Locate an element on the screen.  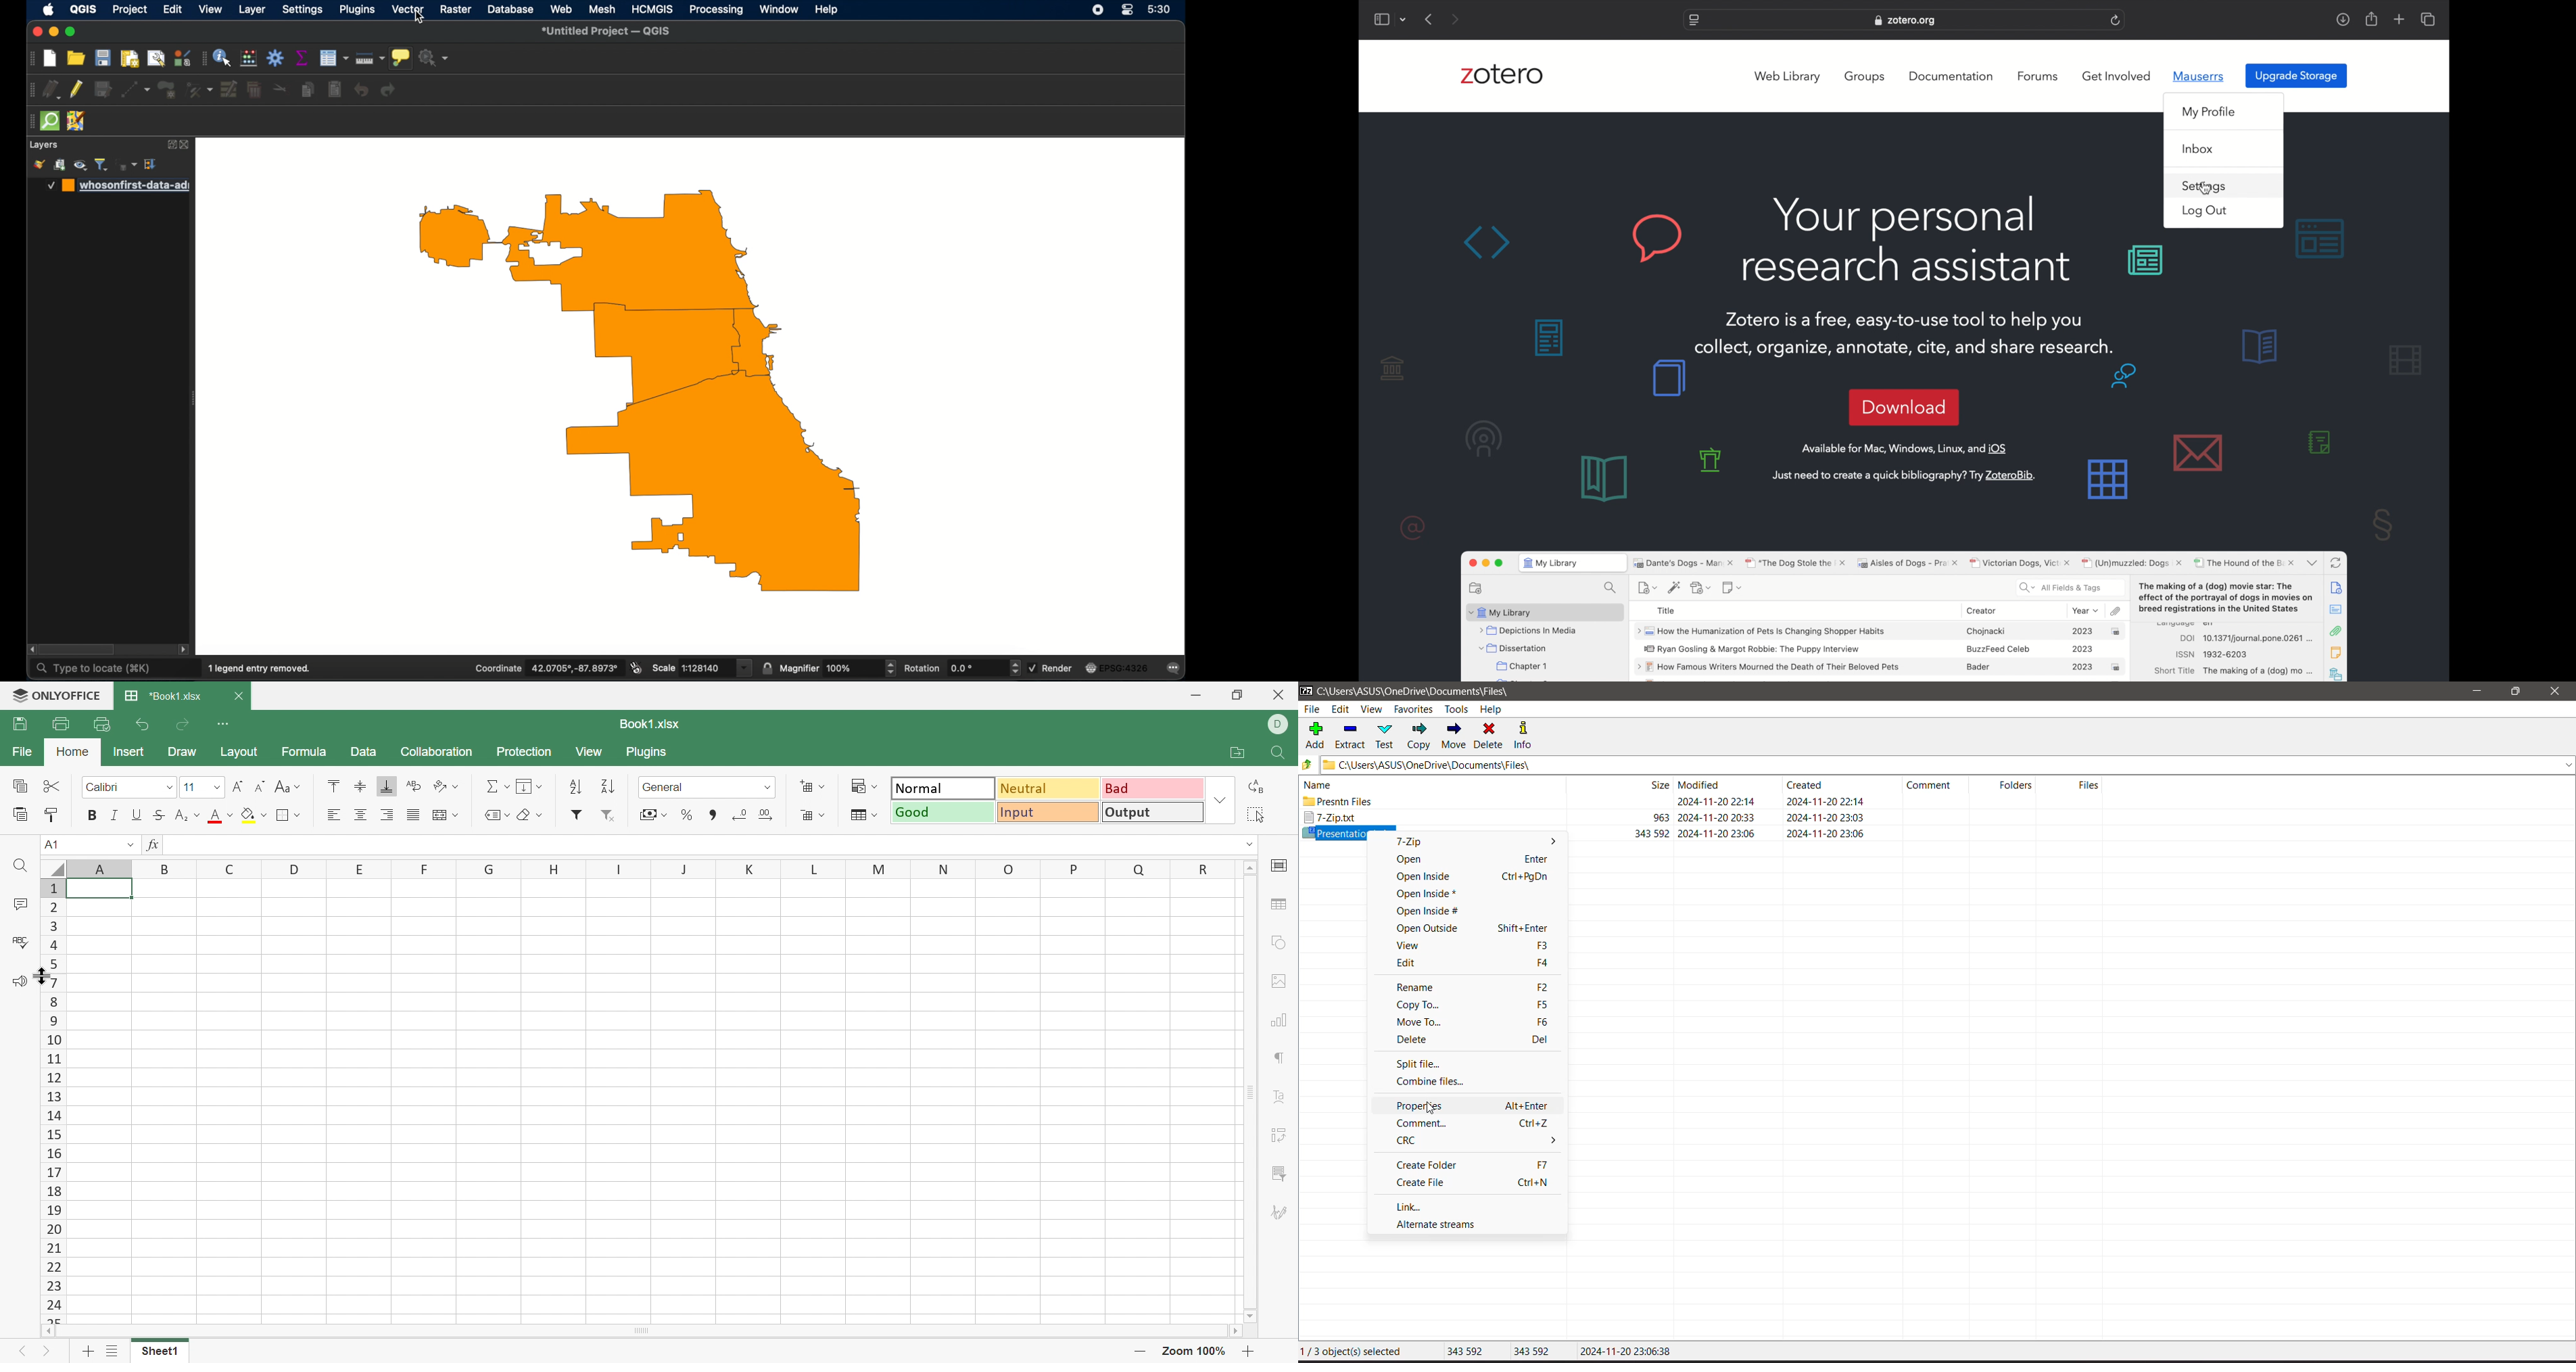
Output is located at coordinates (1151, 813).